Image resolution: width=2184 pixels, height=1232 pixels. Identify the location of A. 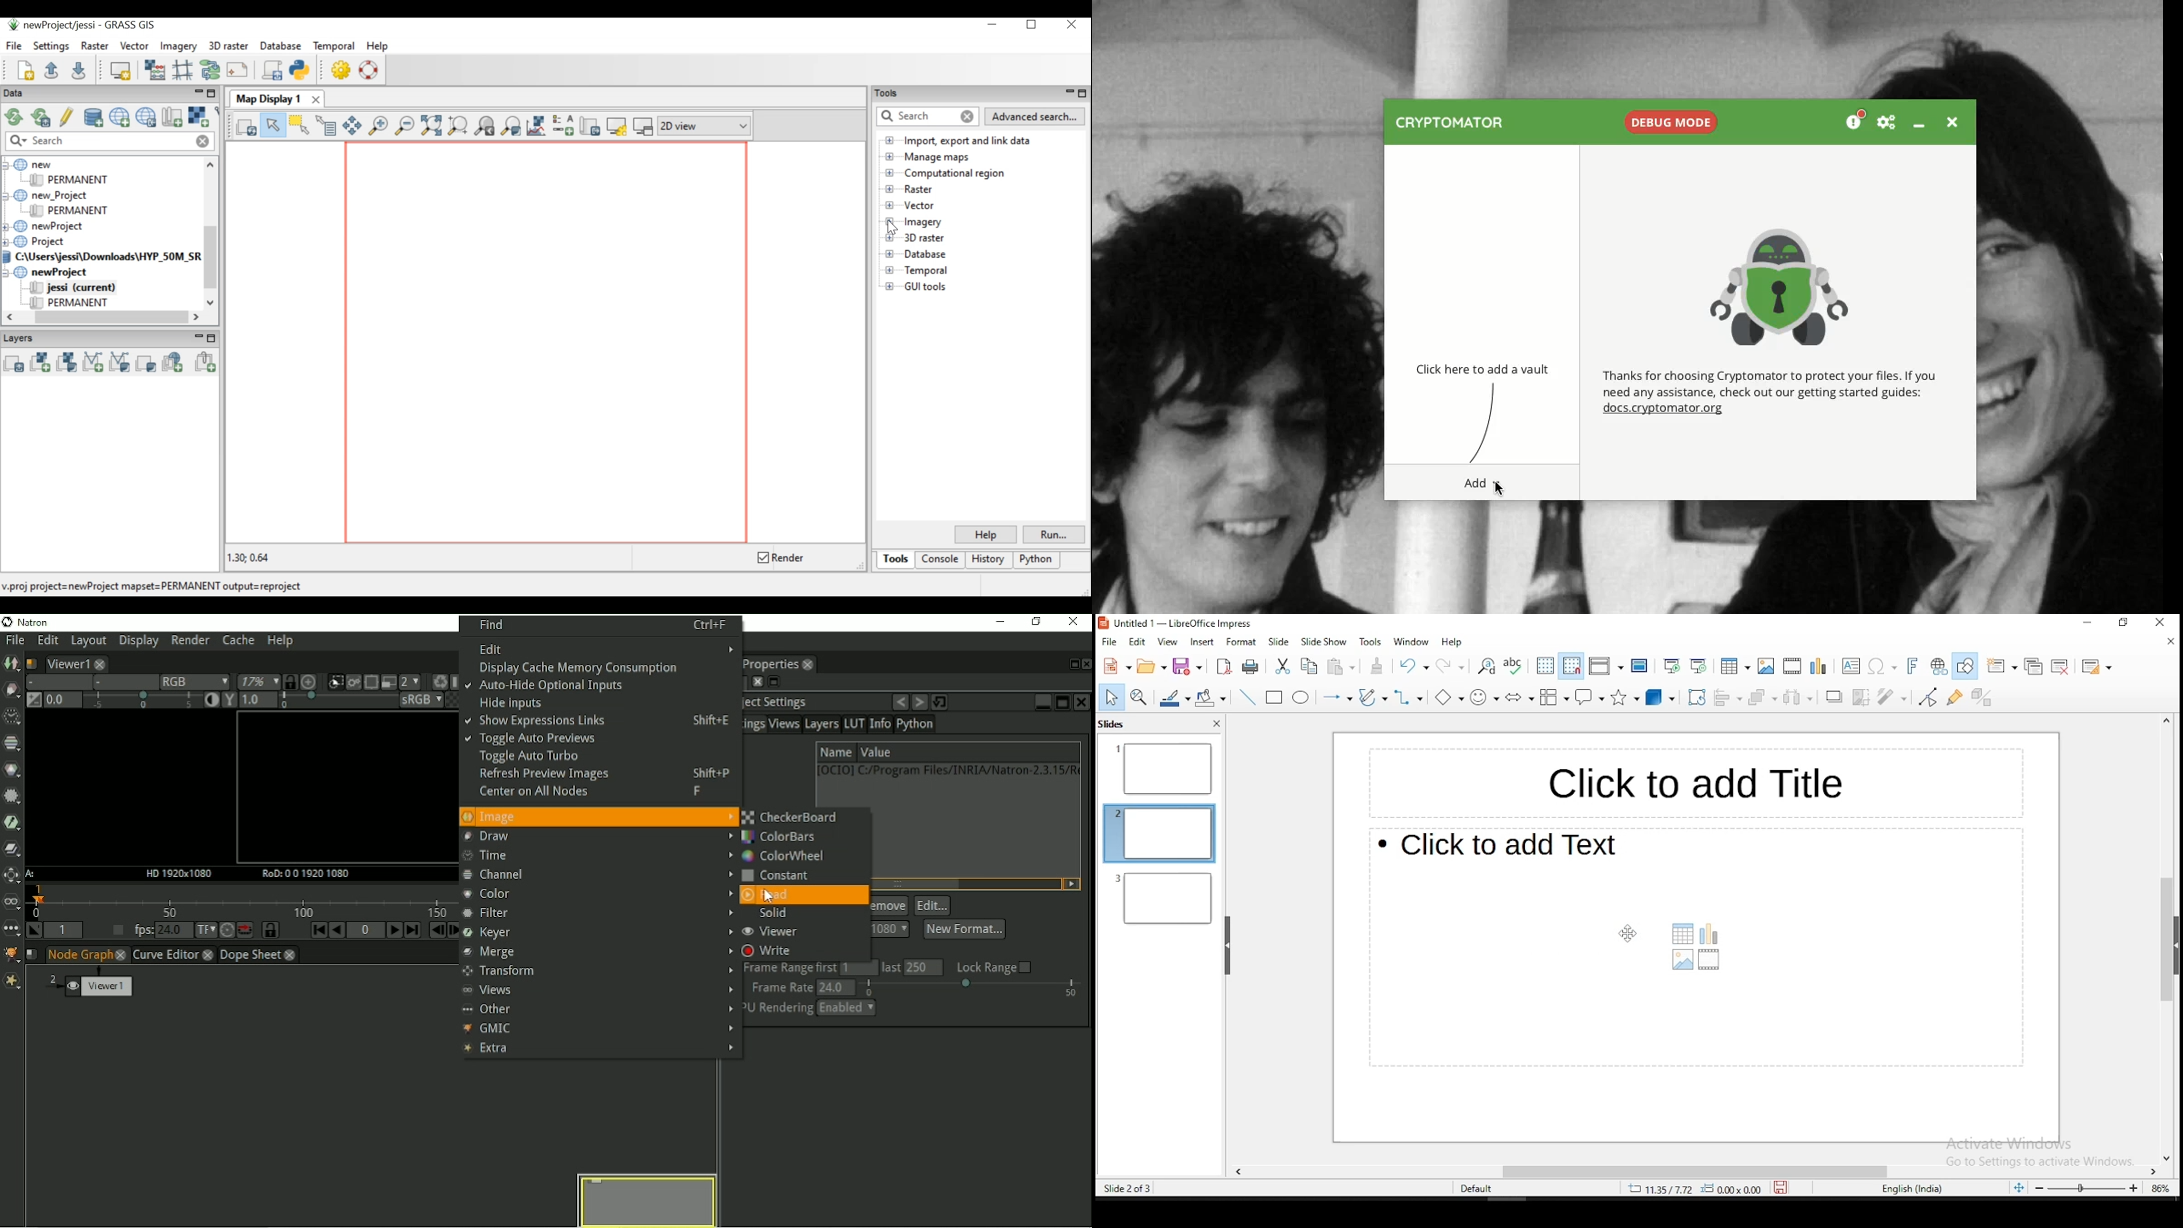
(31, 874).